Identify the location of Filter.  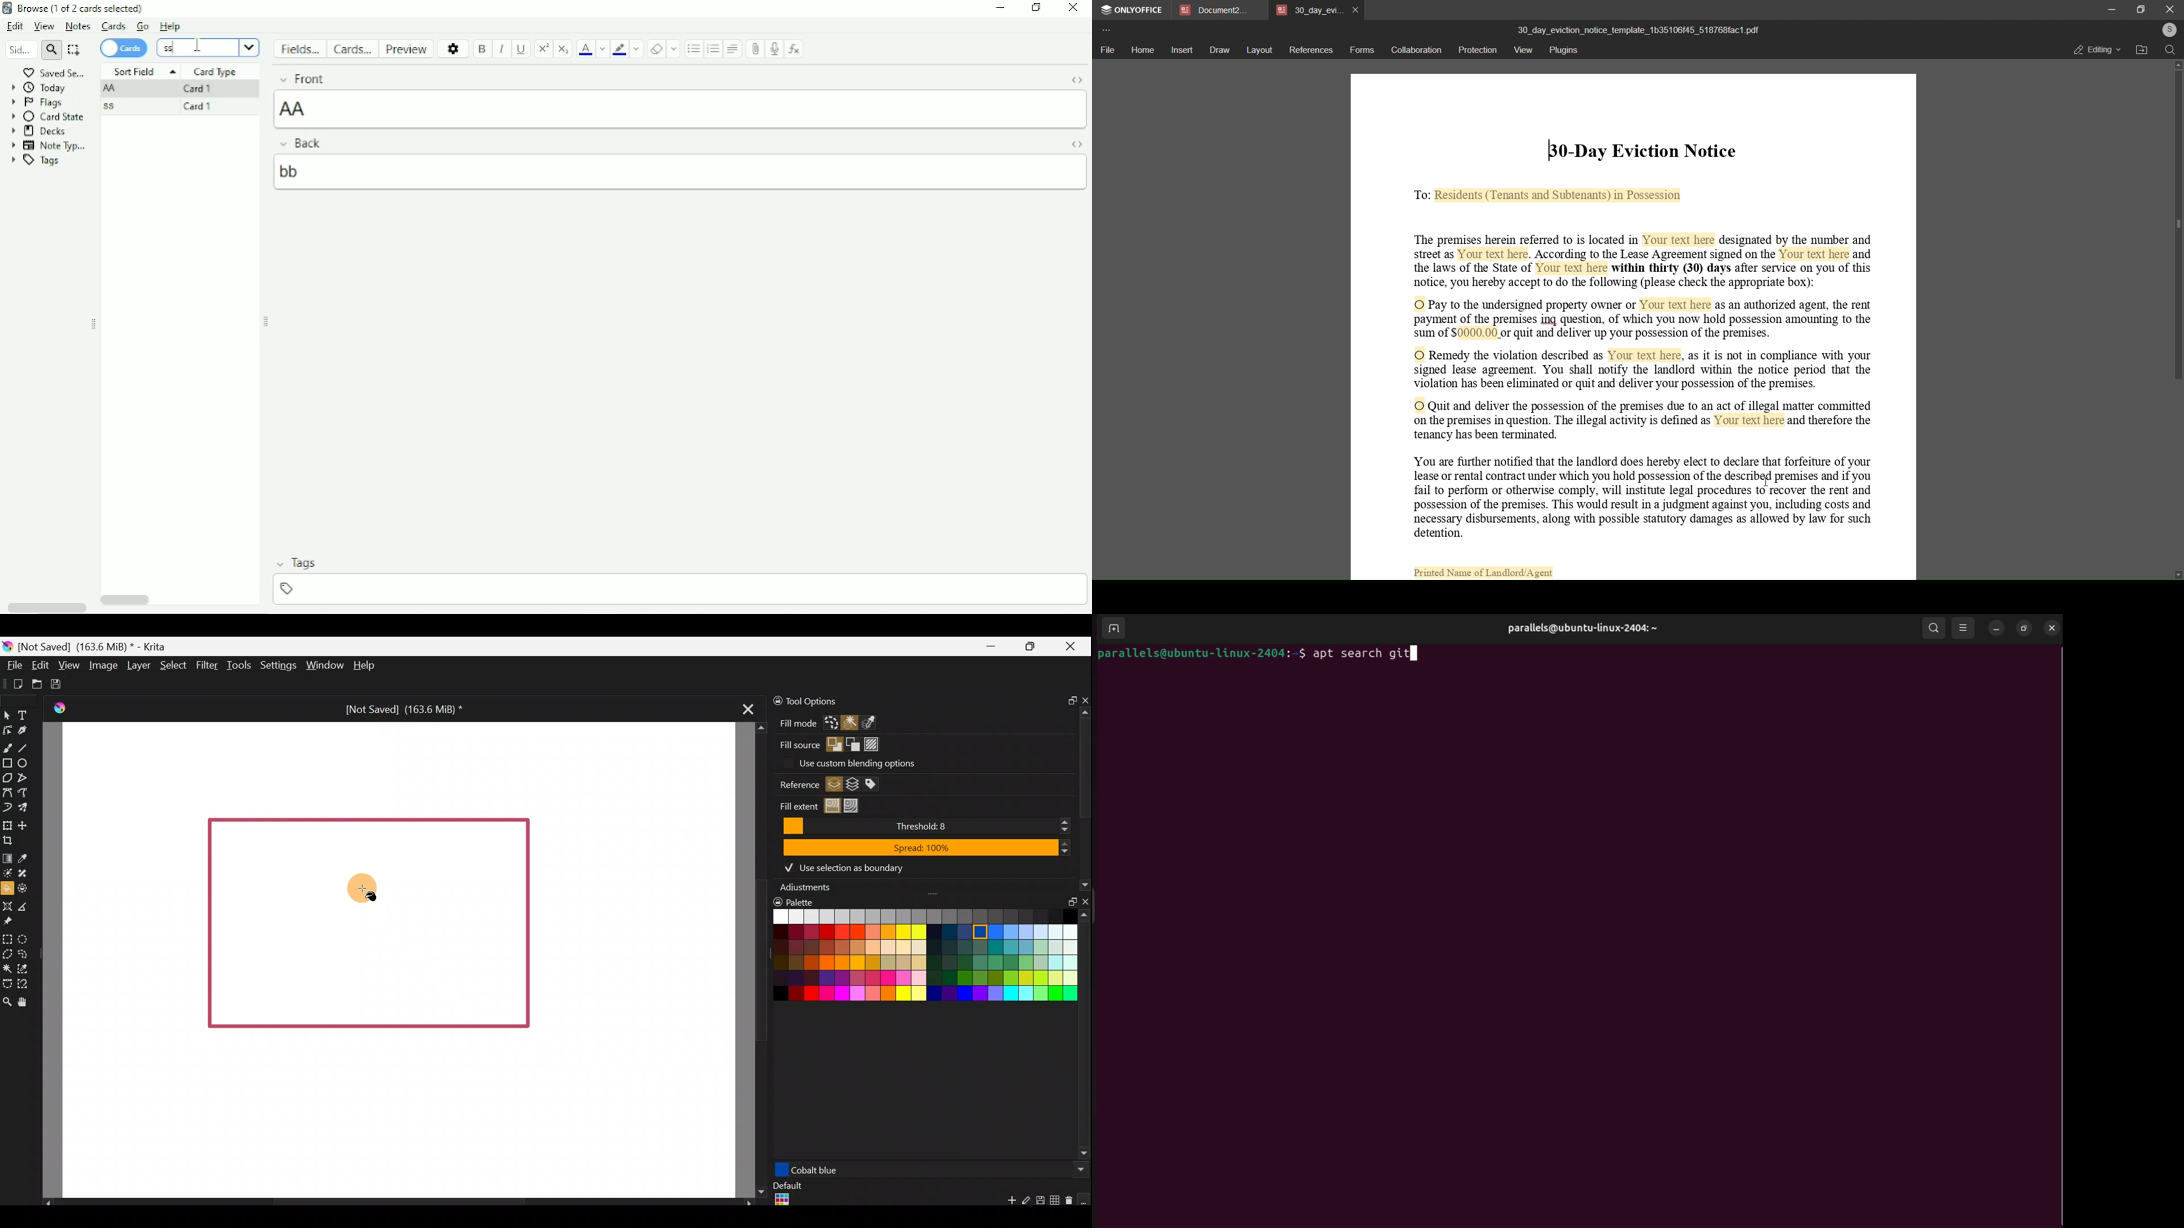
(205, 665).